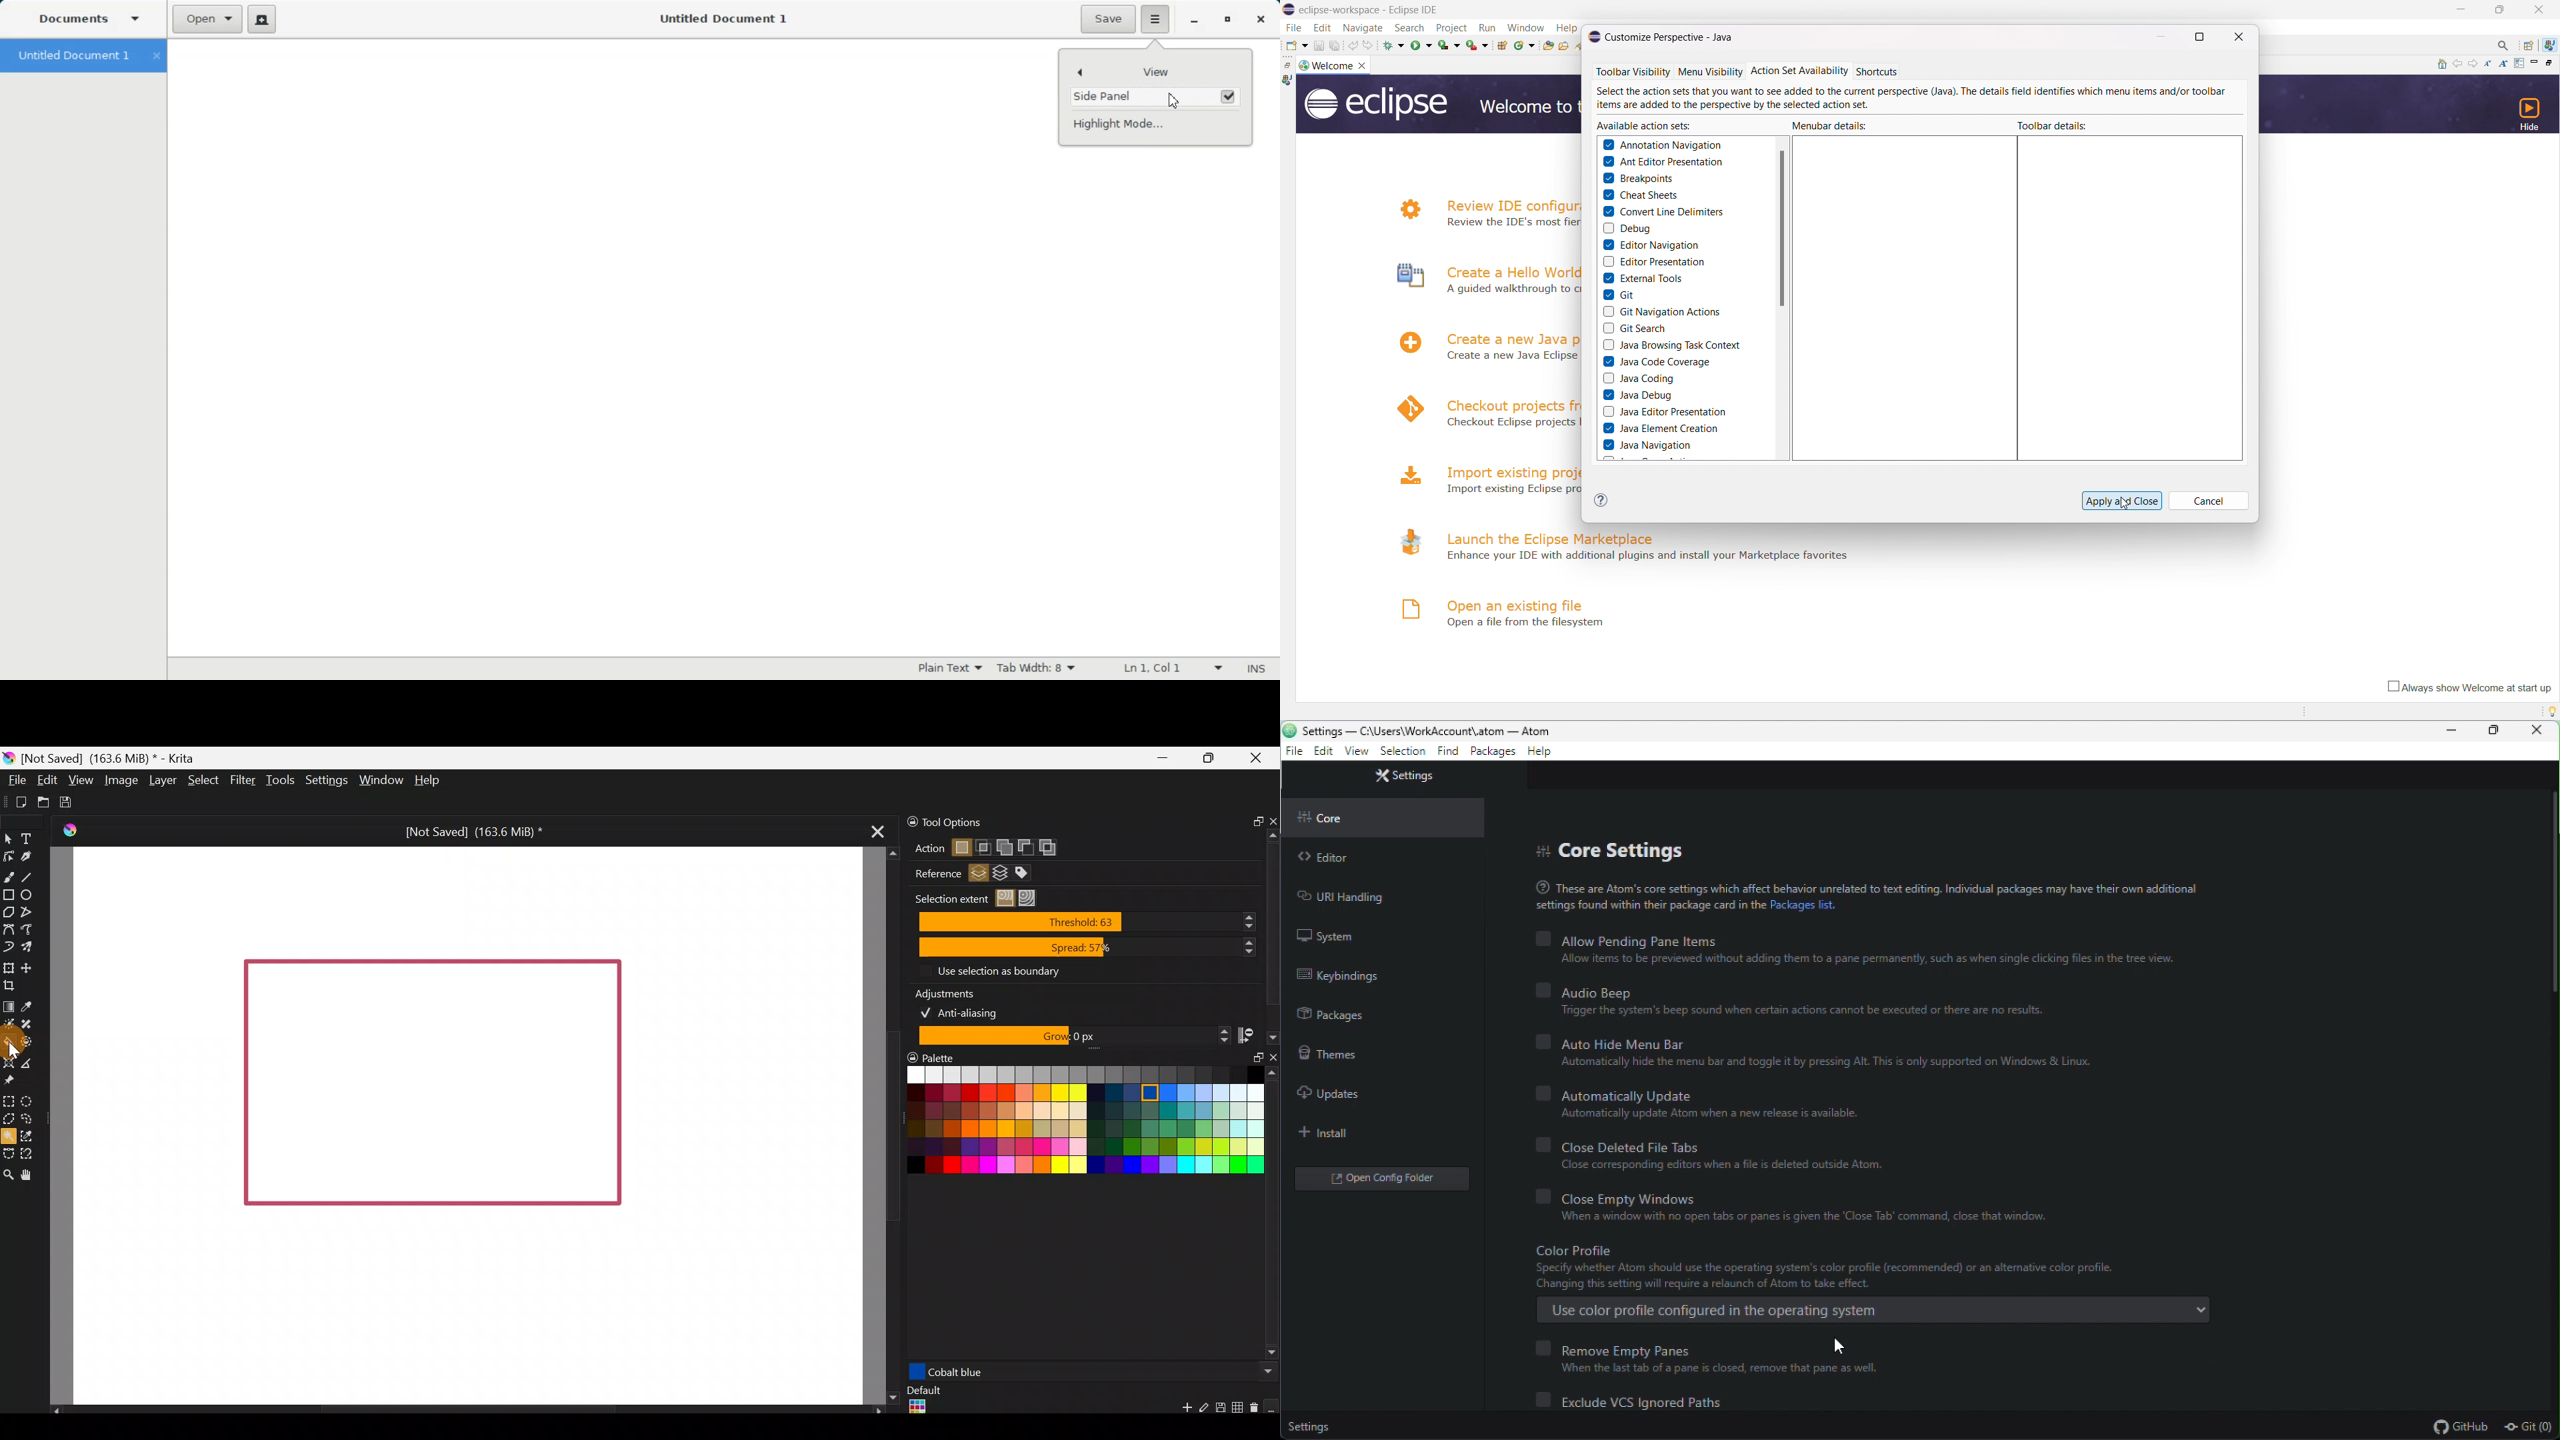  Describe the element at coordinates (1082, 72) in the screenshot. I see `Back` at that location.